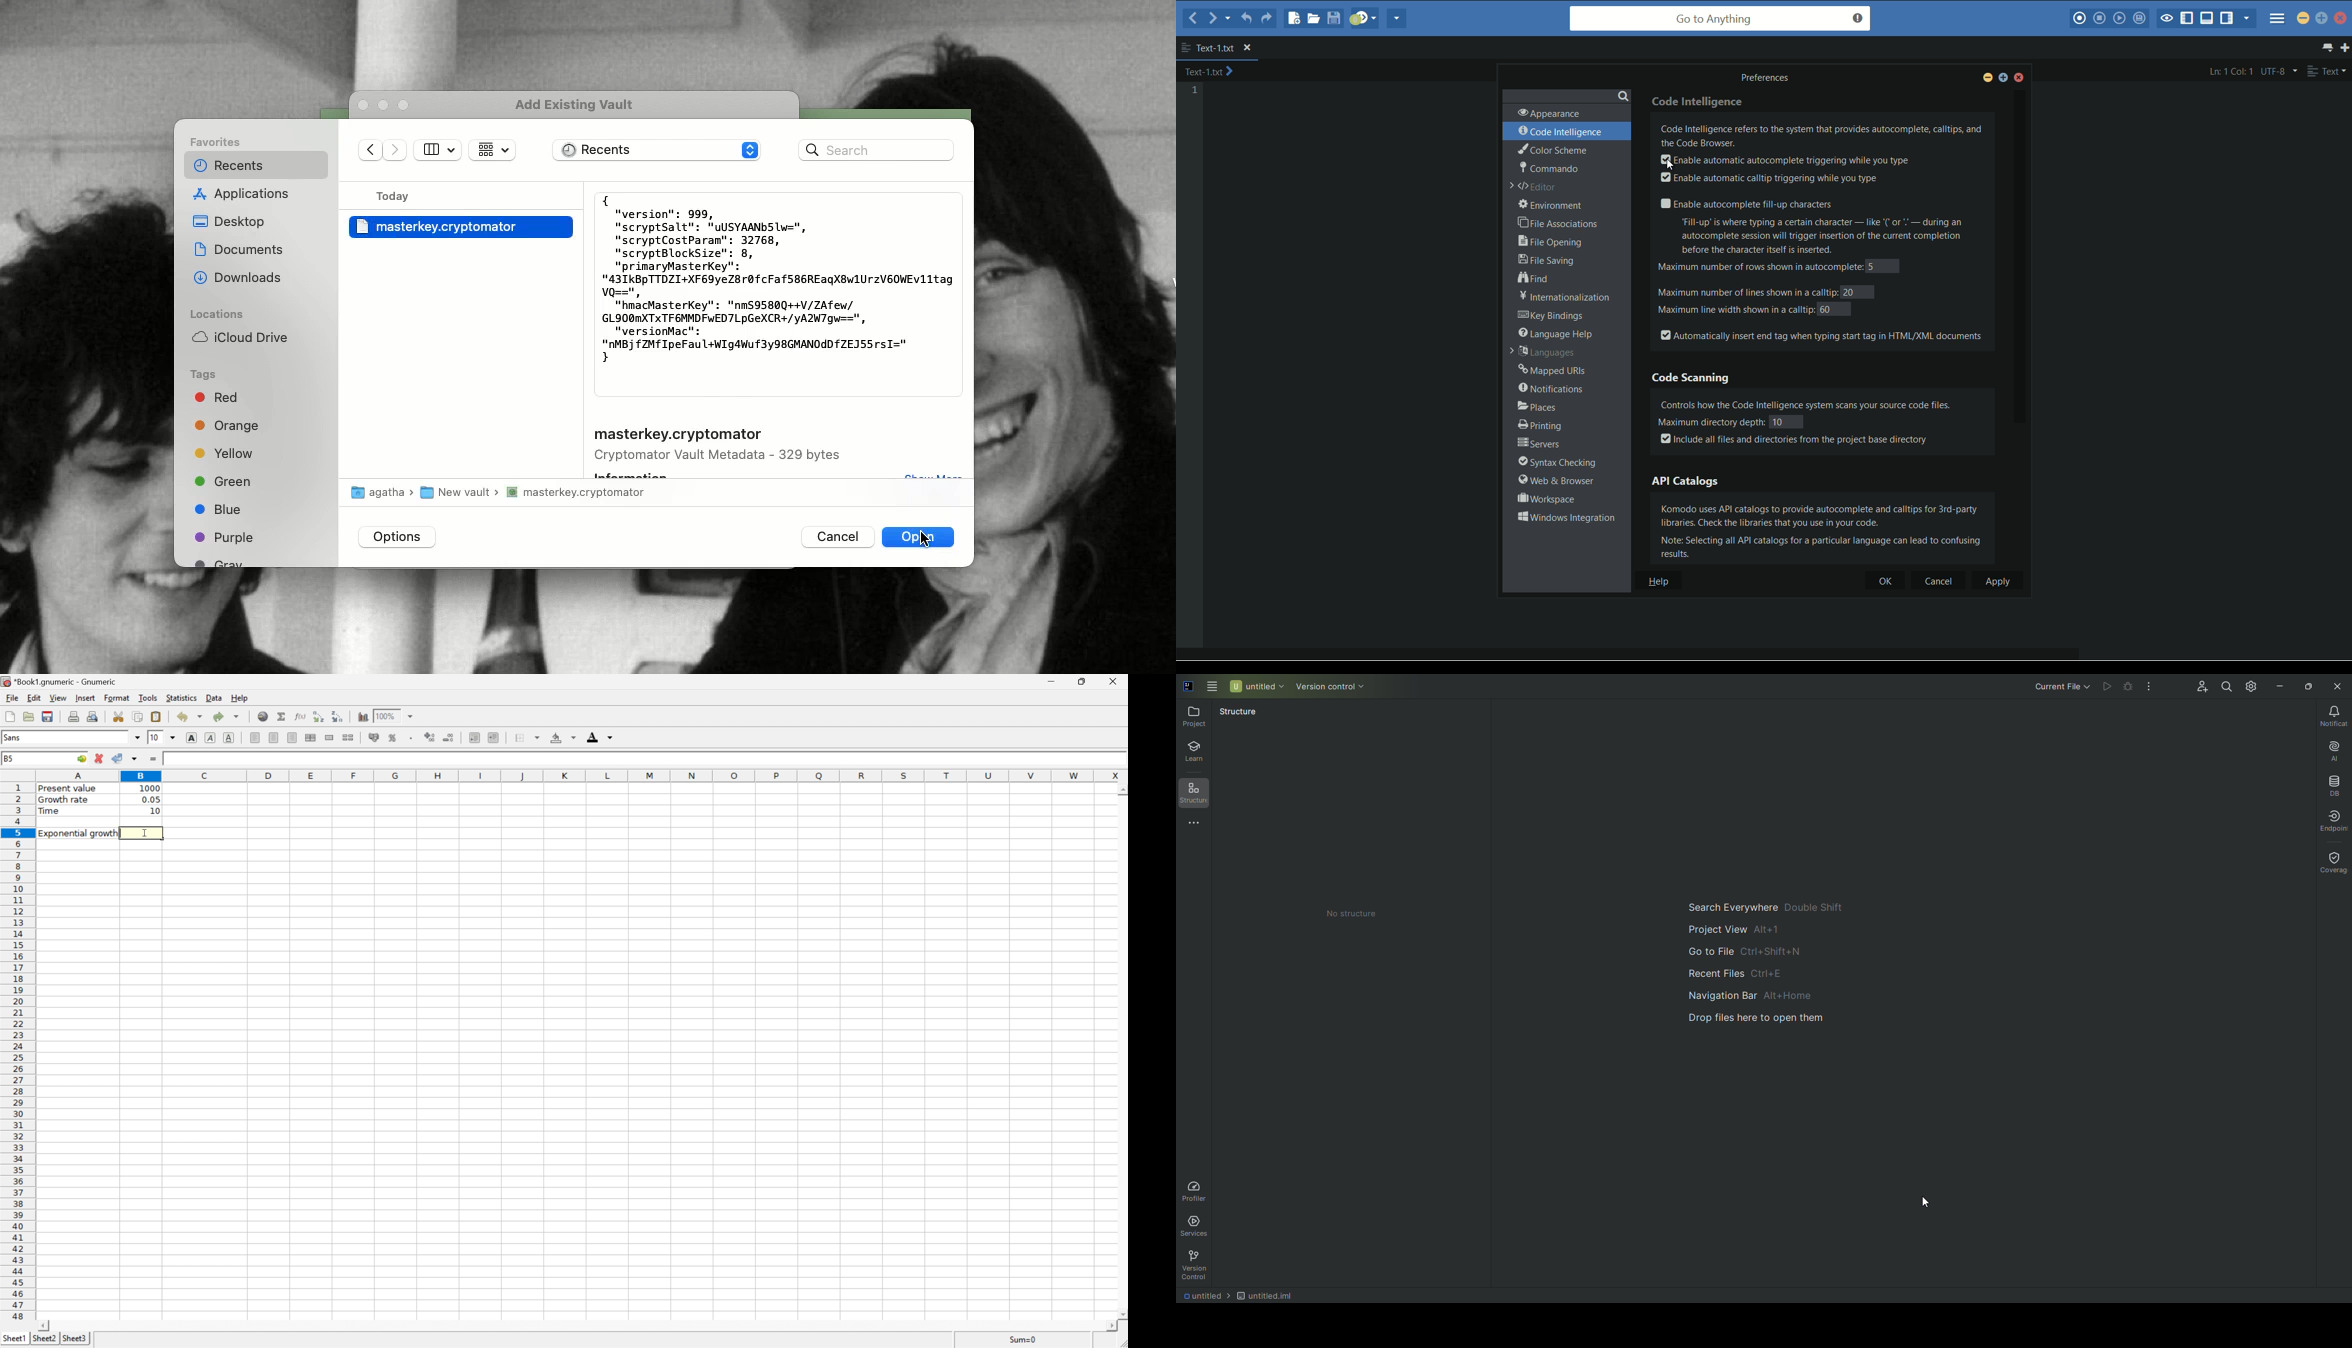  Describe the element at coordinates (69, 790) in the screenshot. I see `Present value` at that location.